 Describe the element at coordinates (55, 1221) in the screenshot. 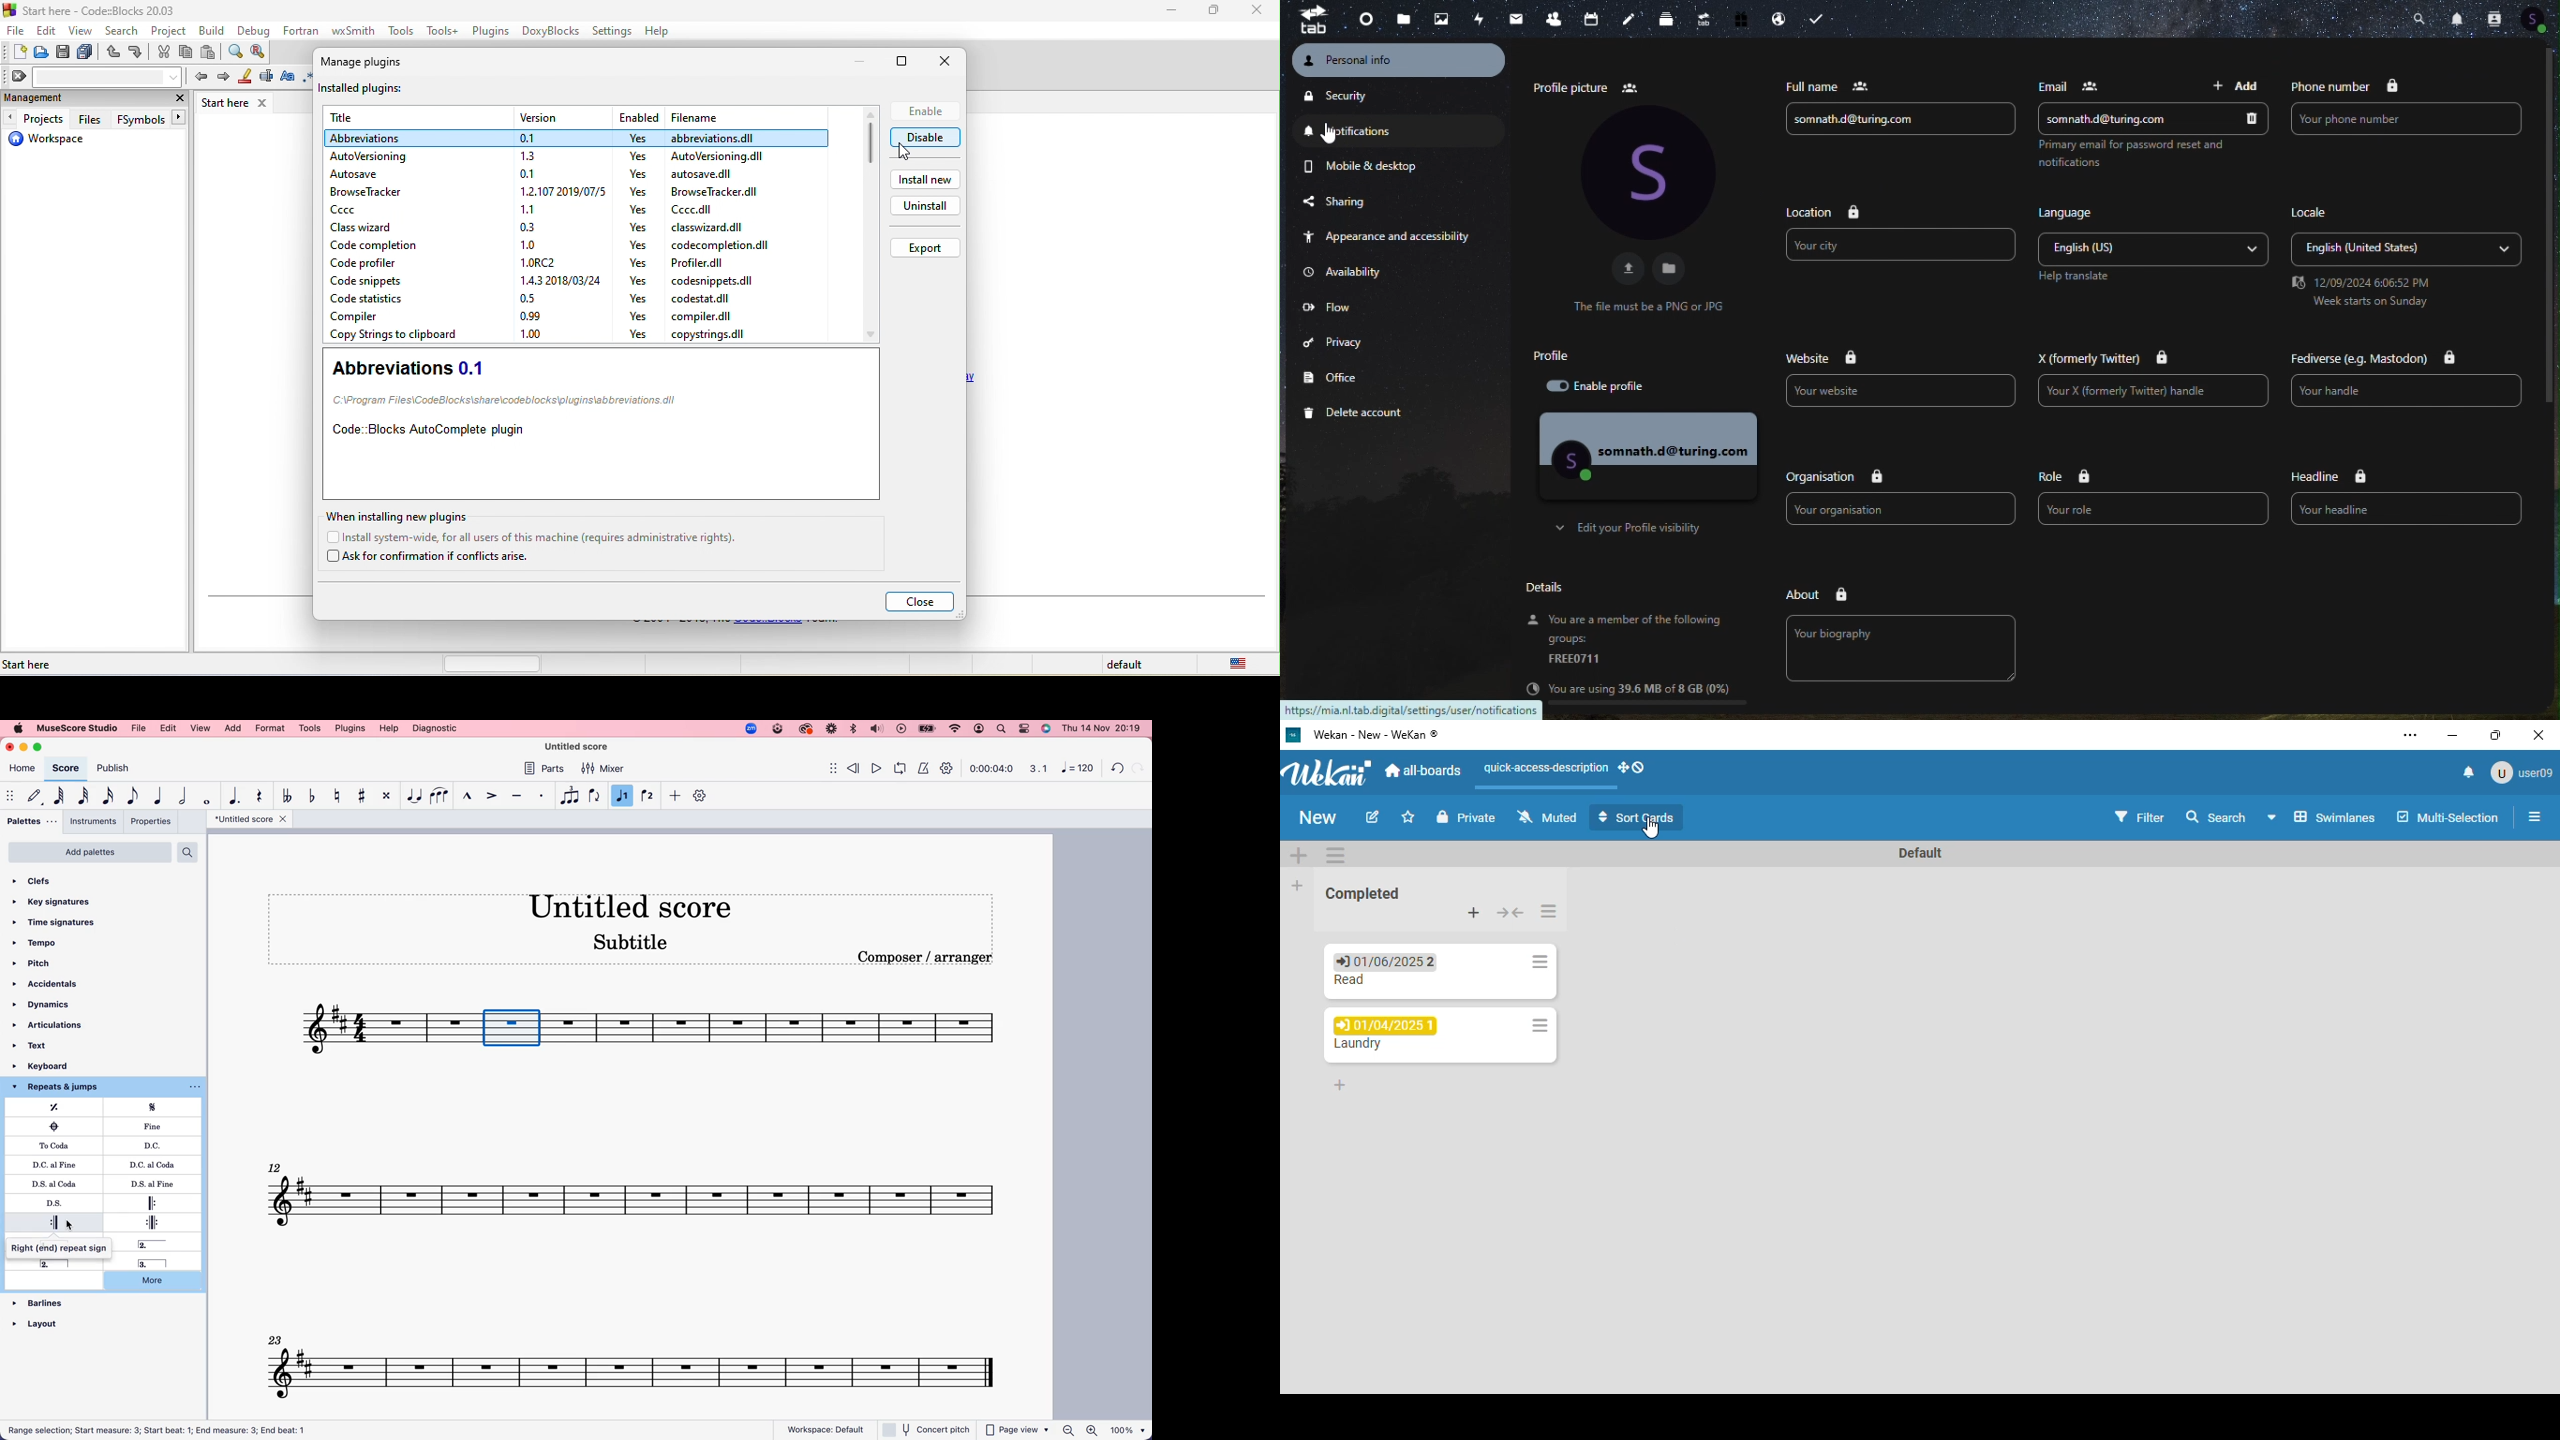

I see `right end repeat sign` at that location.